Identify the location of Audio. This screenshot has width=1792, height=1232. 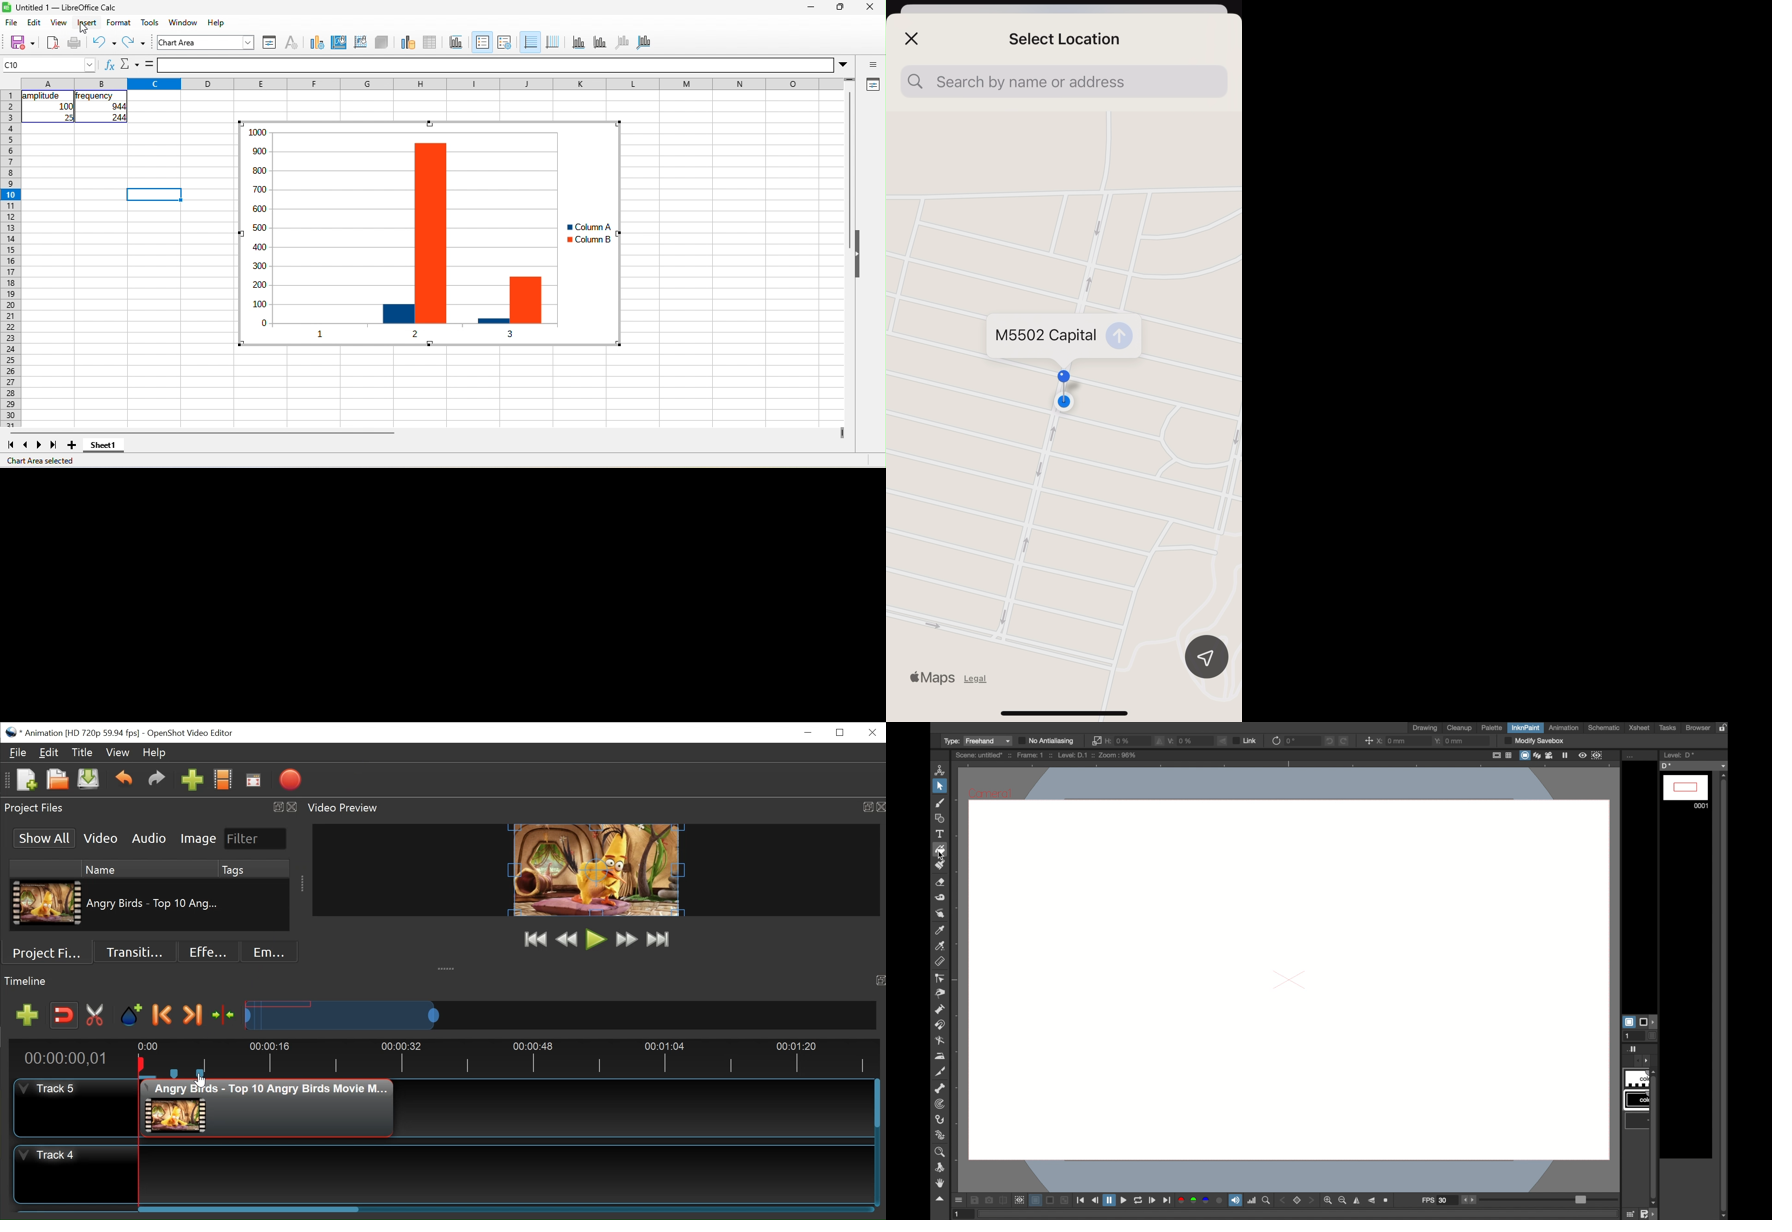
(149, 839).